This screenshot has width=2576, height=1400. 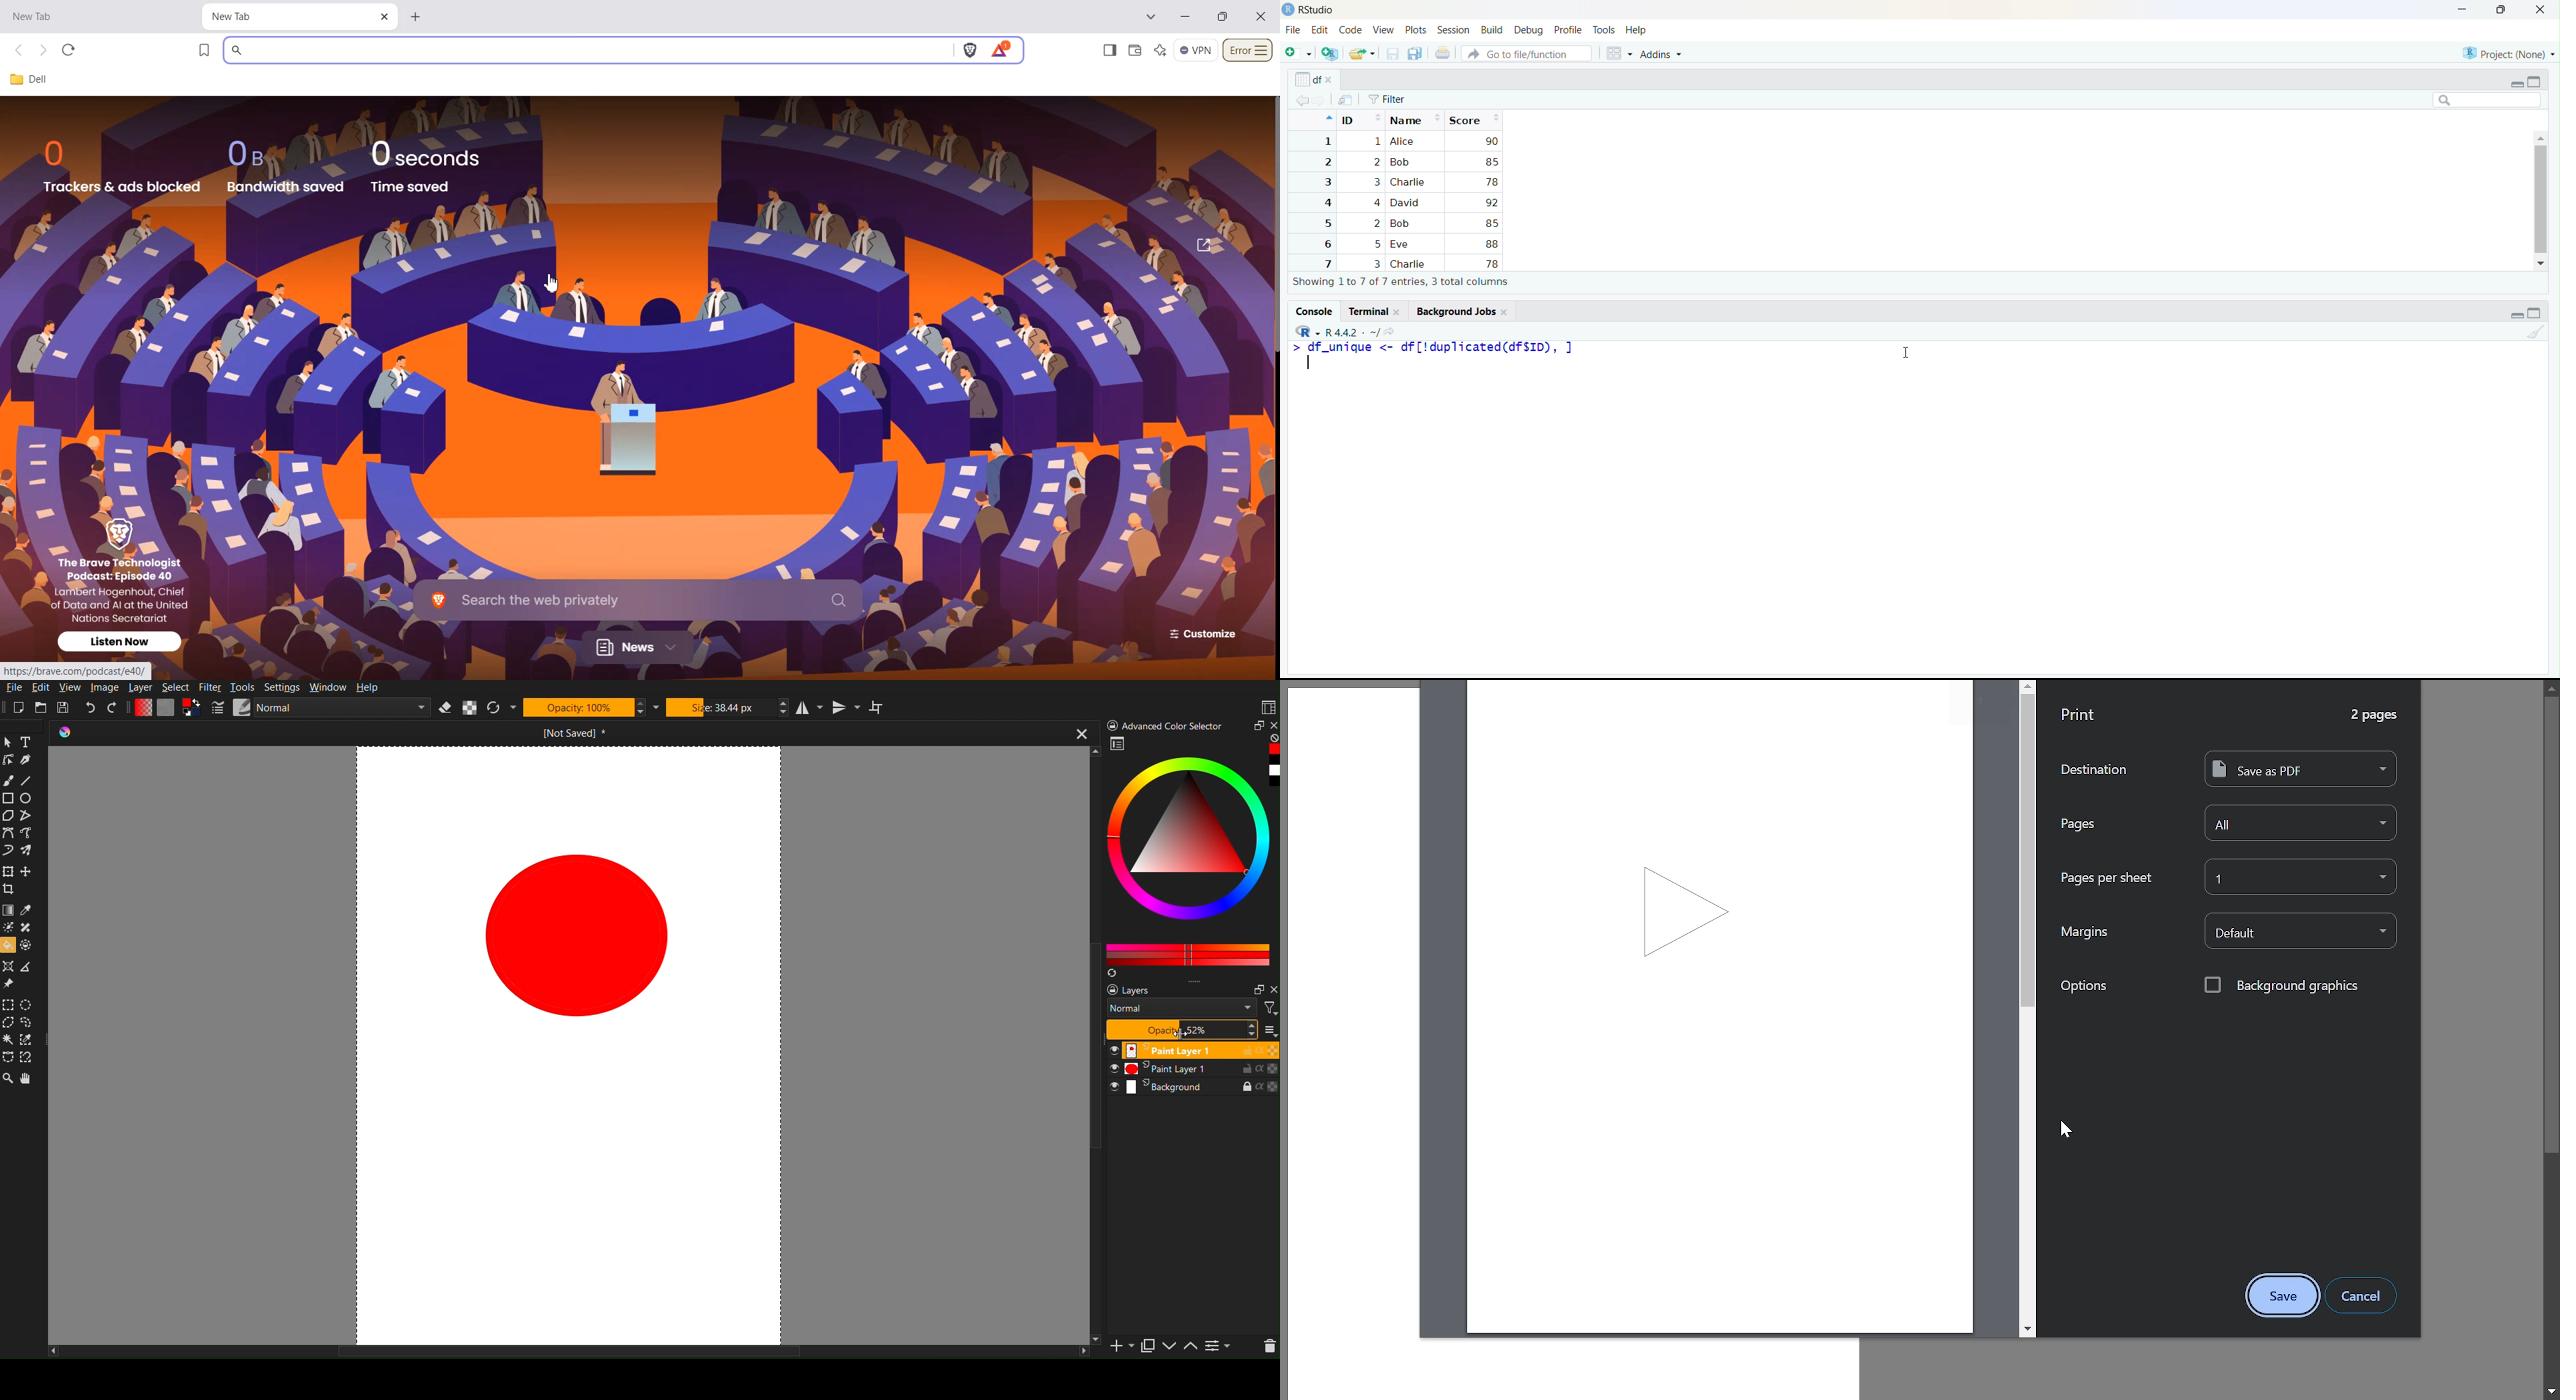 What do you see at coordinates (1492, 141) in the screenshot?
I see `90` at bounding box center [1492, 141].